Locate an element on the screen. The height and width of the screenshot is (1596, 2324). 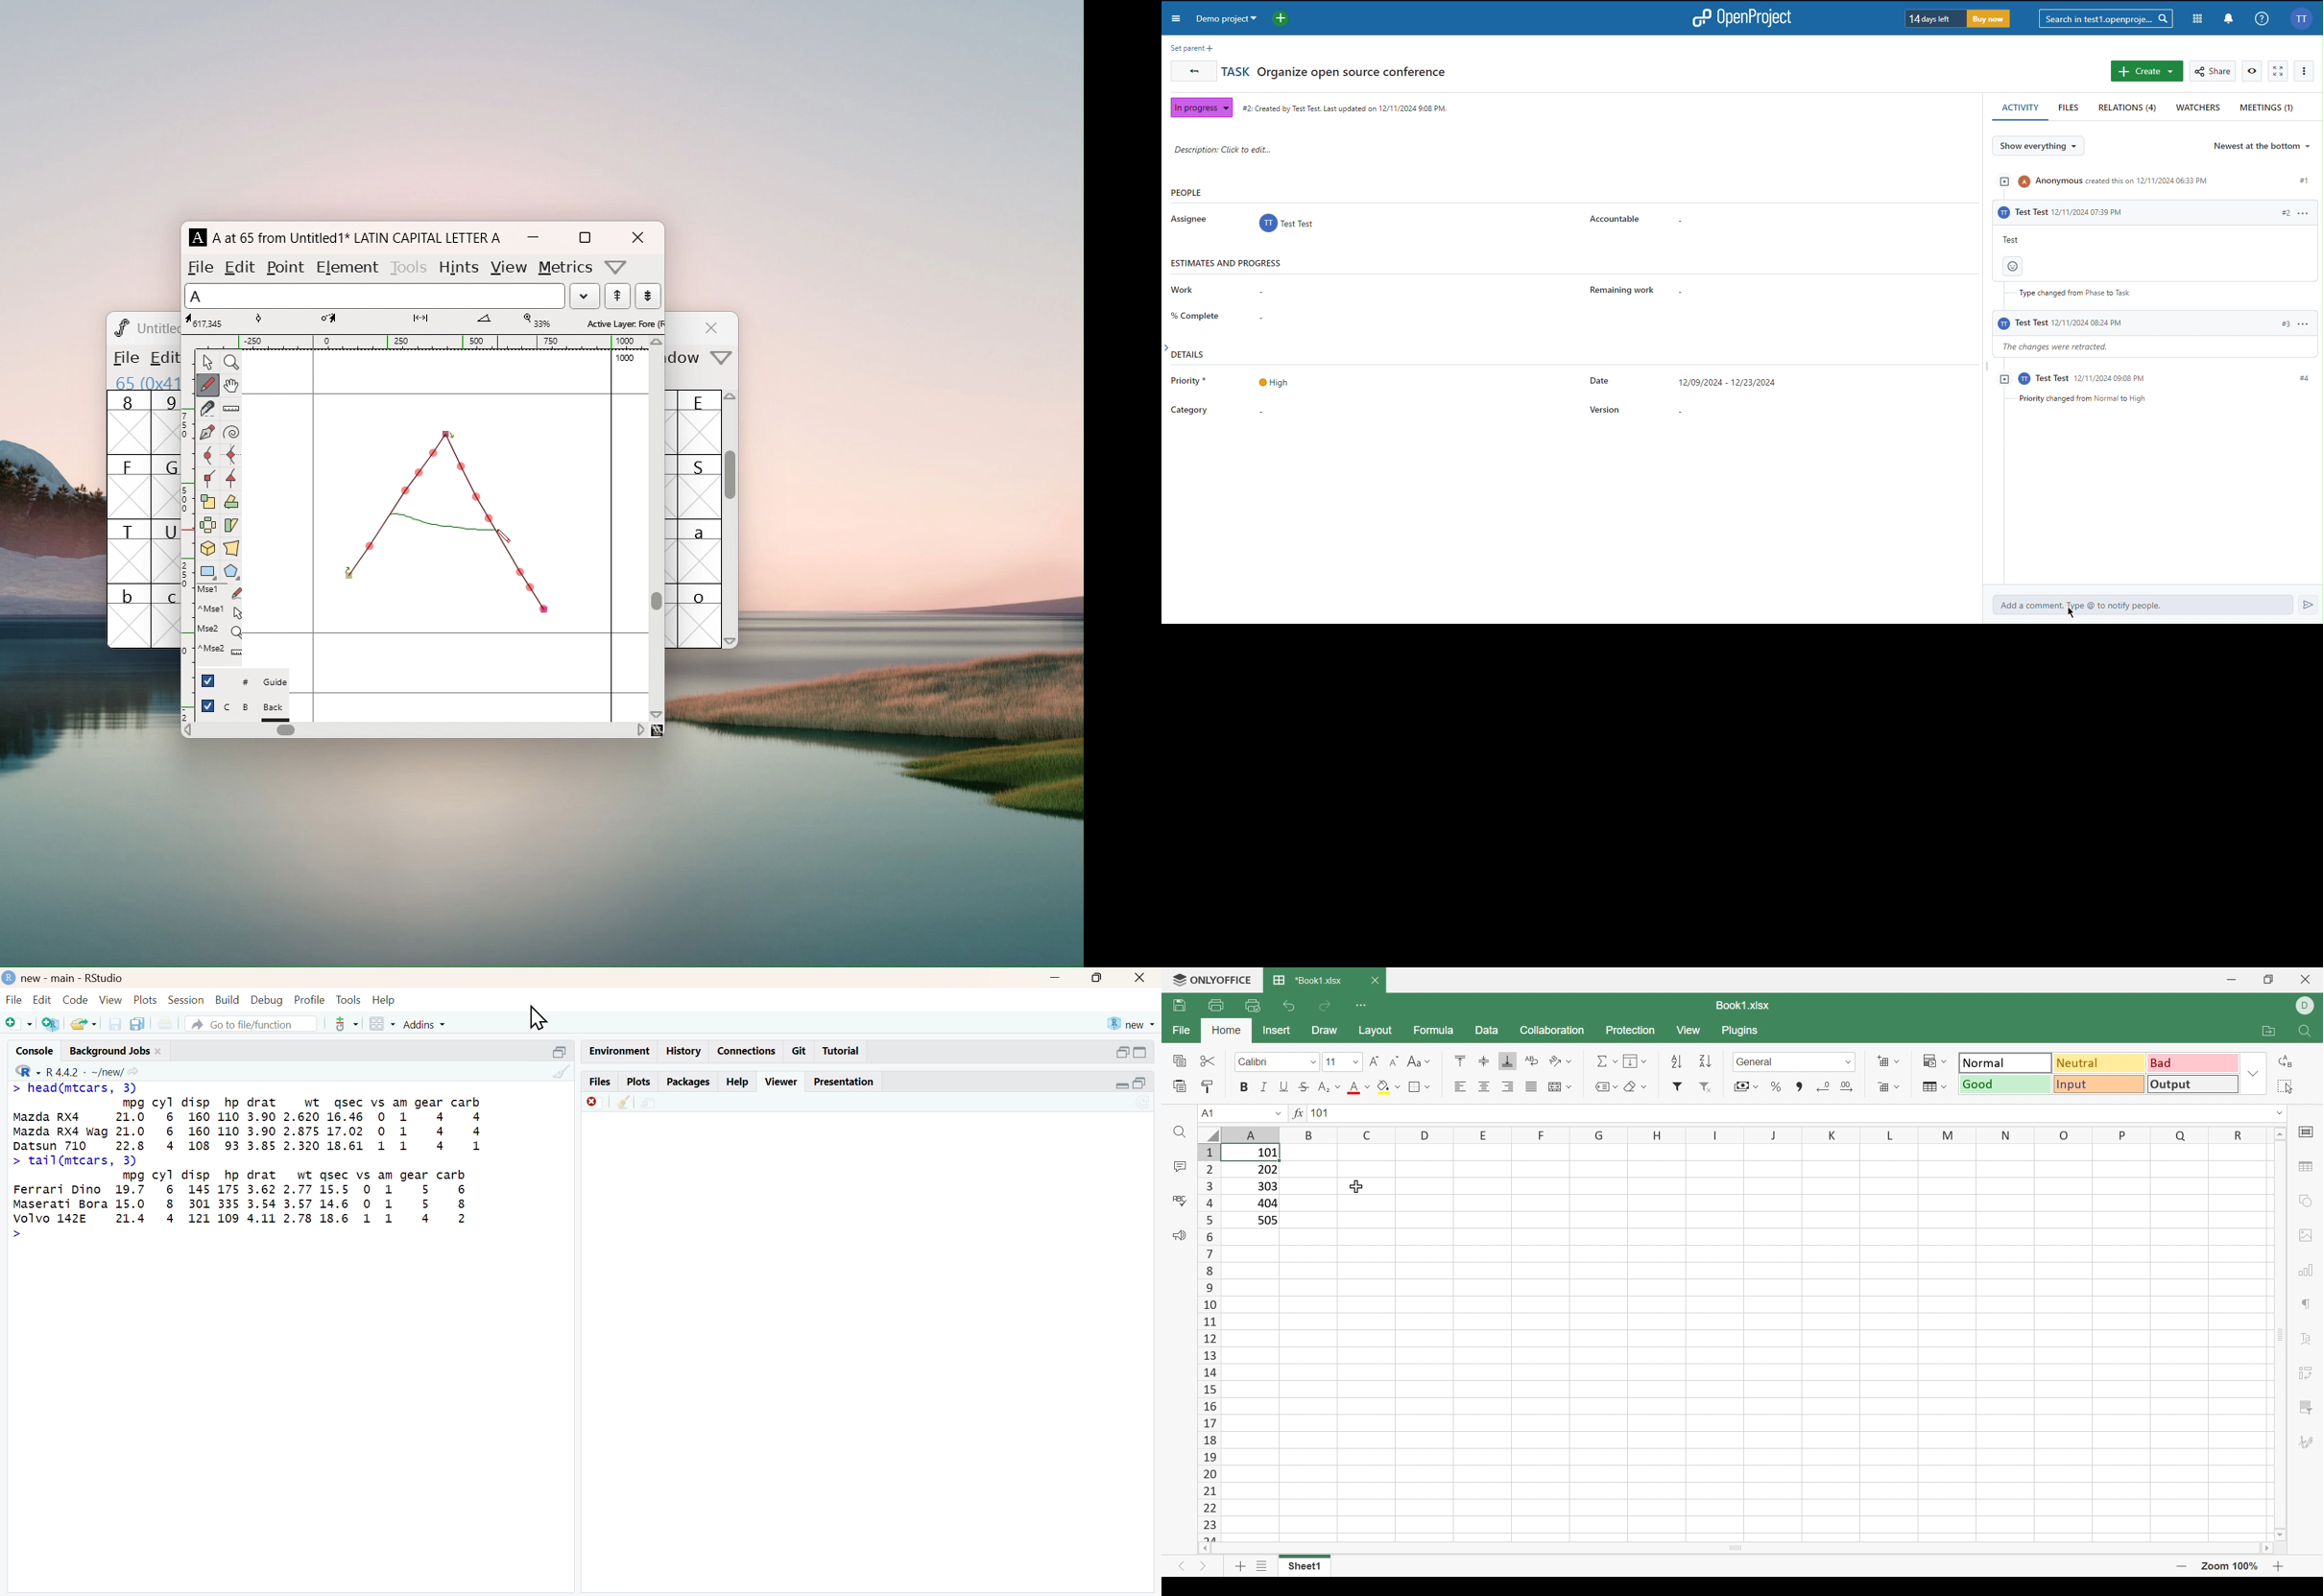
Zoom 100% is located at coordinates (2228, 1566).